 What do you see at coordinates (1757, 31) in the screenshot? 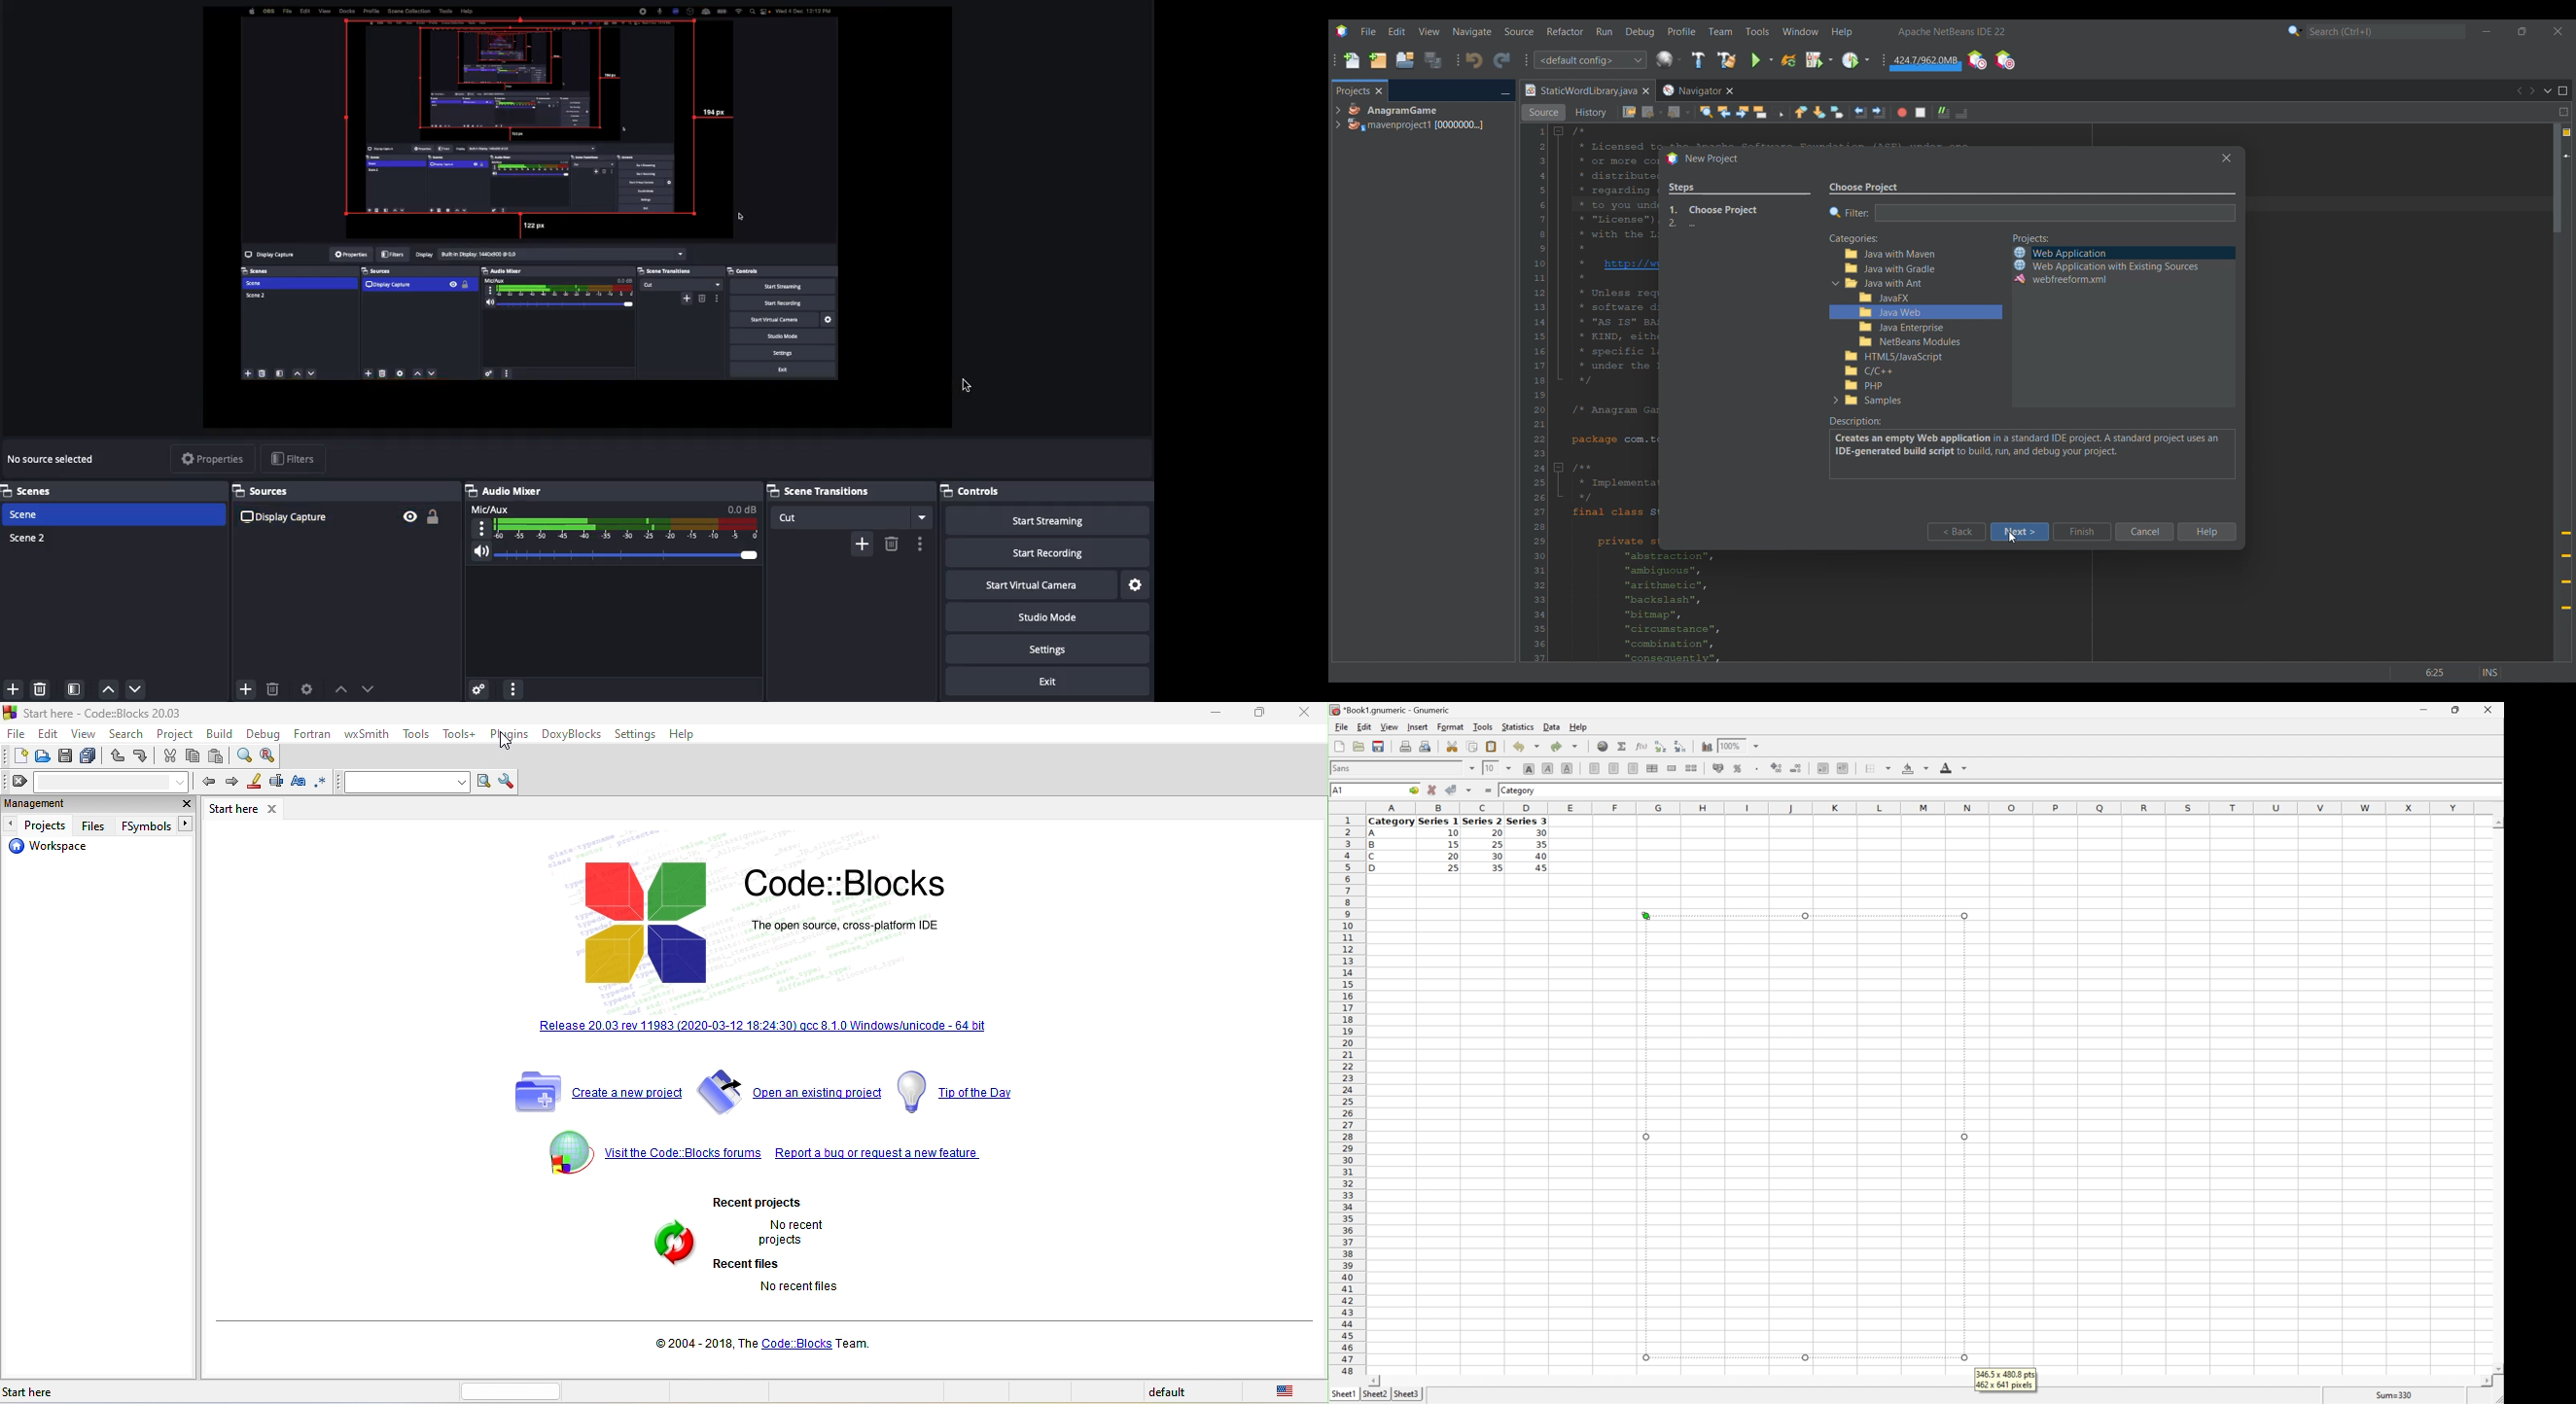
I see `Tools menu` at bounding box center [1757, 31].